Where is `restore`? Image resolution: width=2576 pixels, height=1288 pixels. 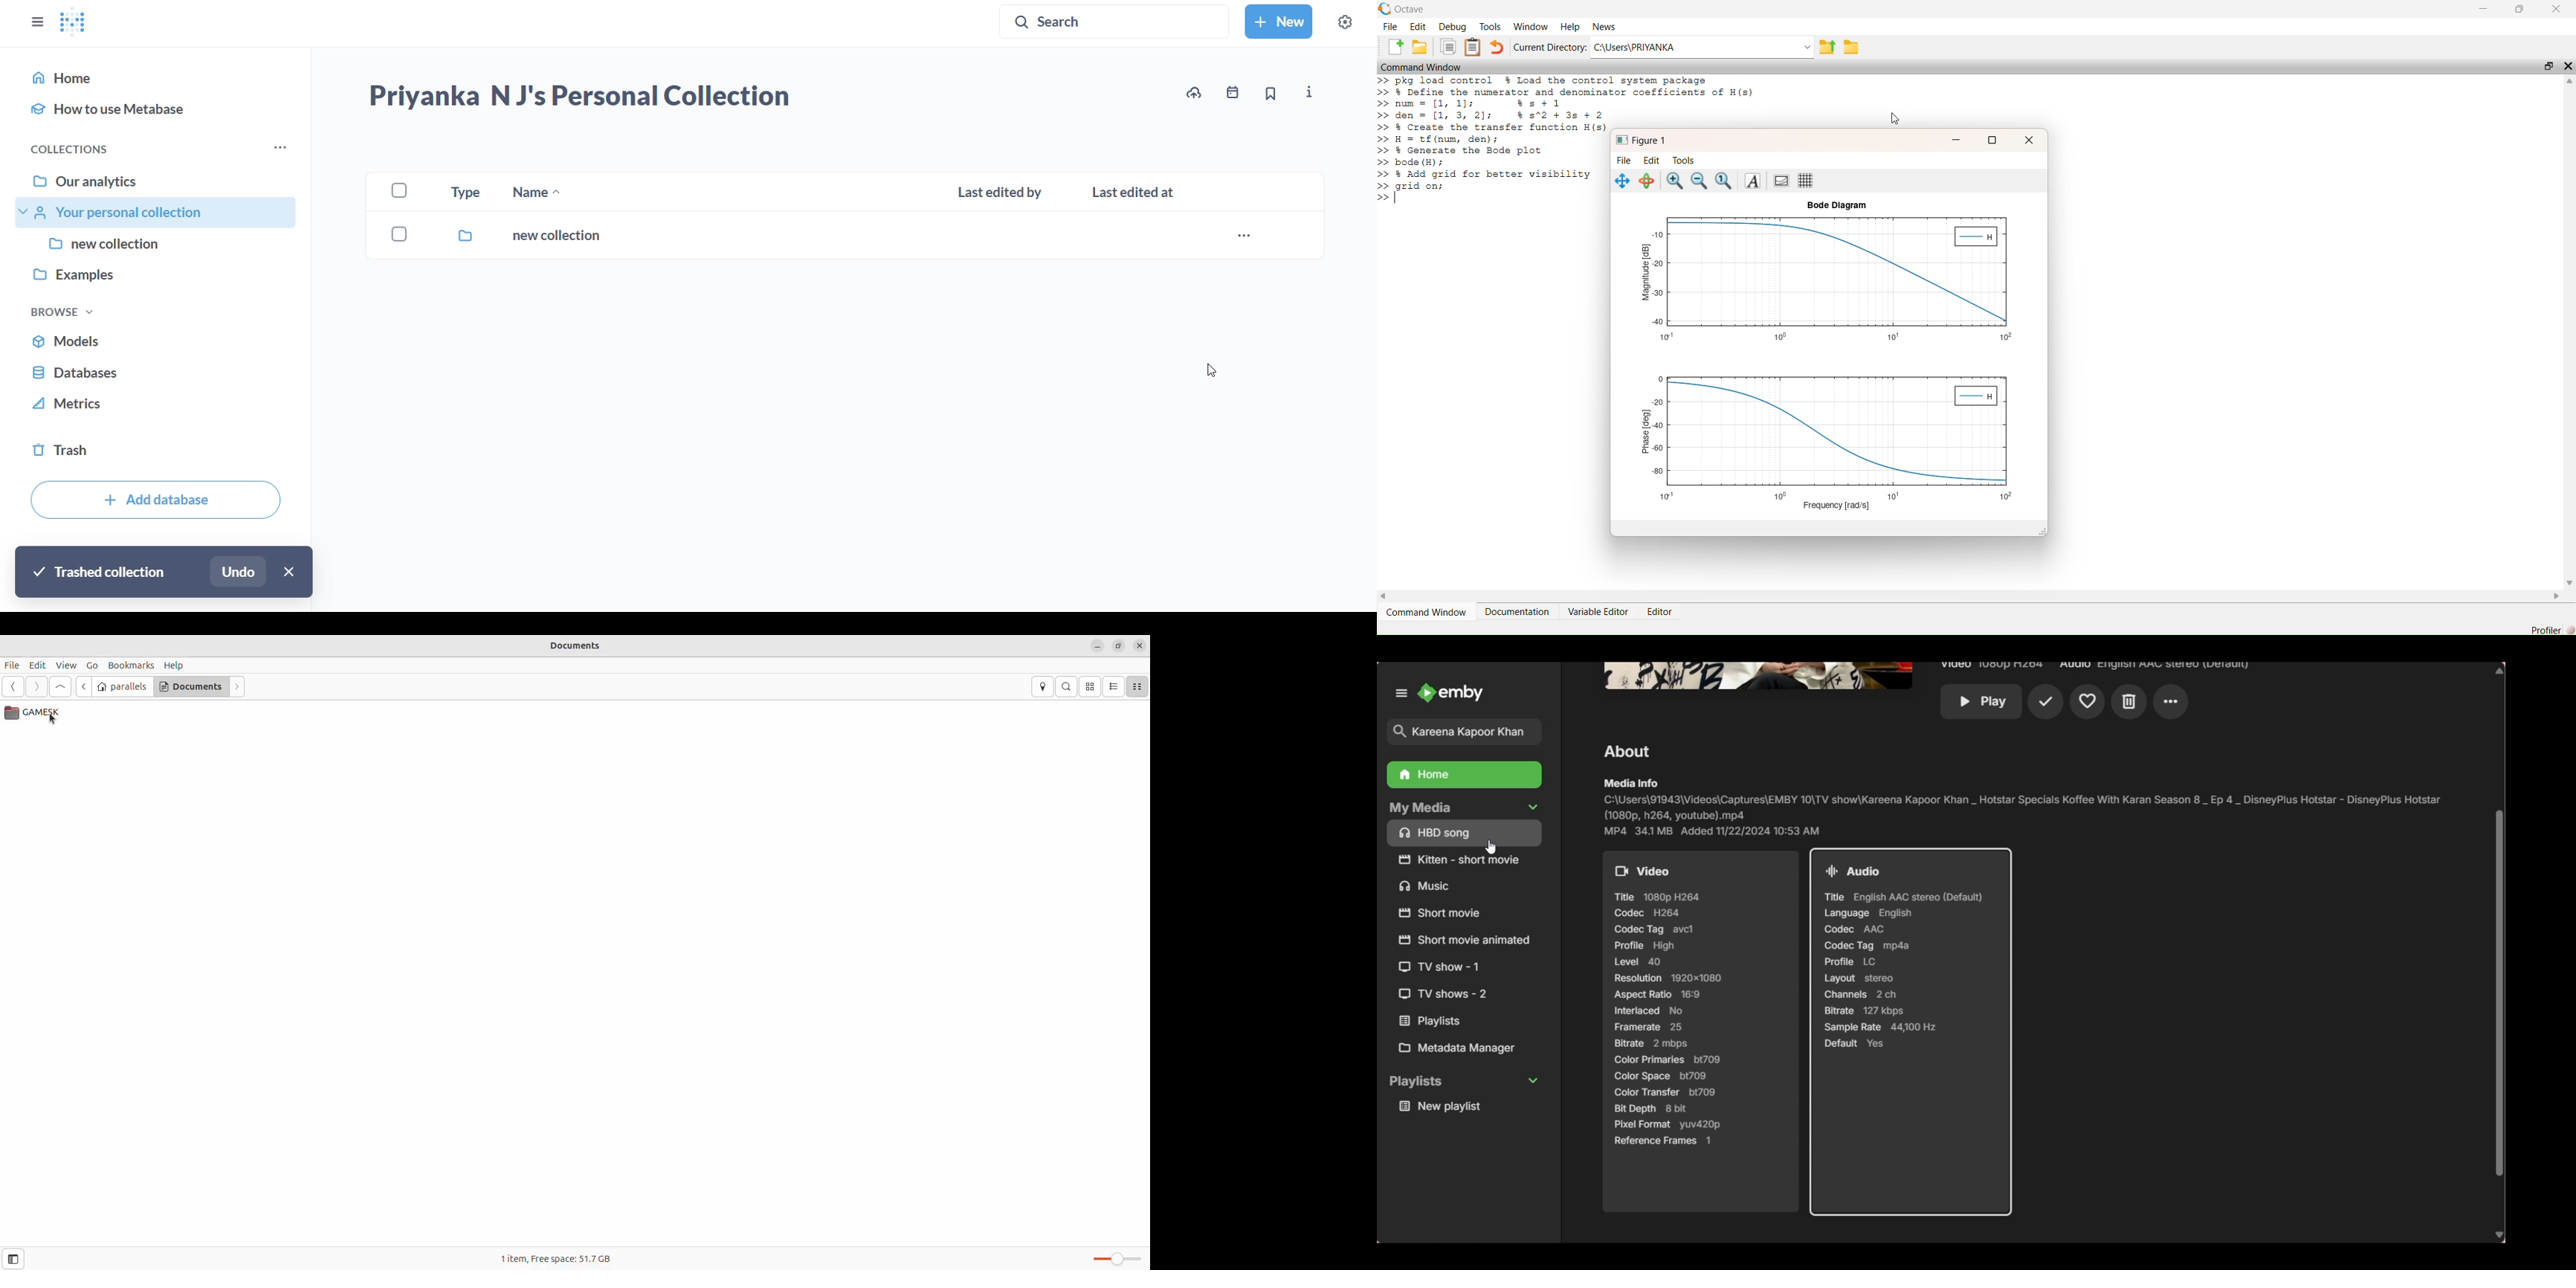
restore is located at coordinates (1994, 139).